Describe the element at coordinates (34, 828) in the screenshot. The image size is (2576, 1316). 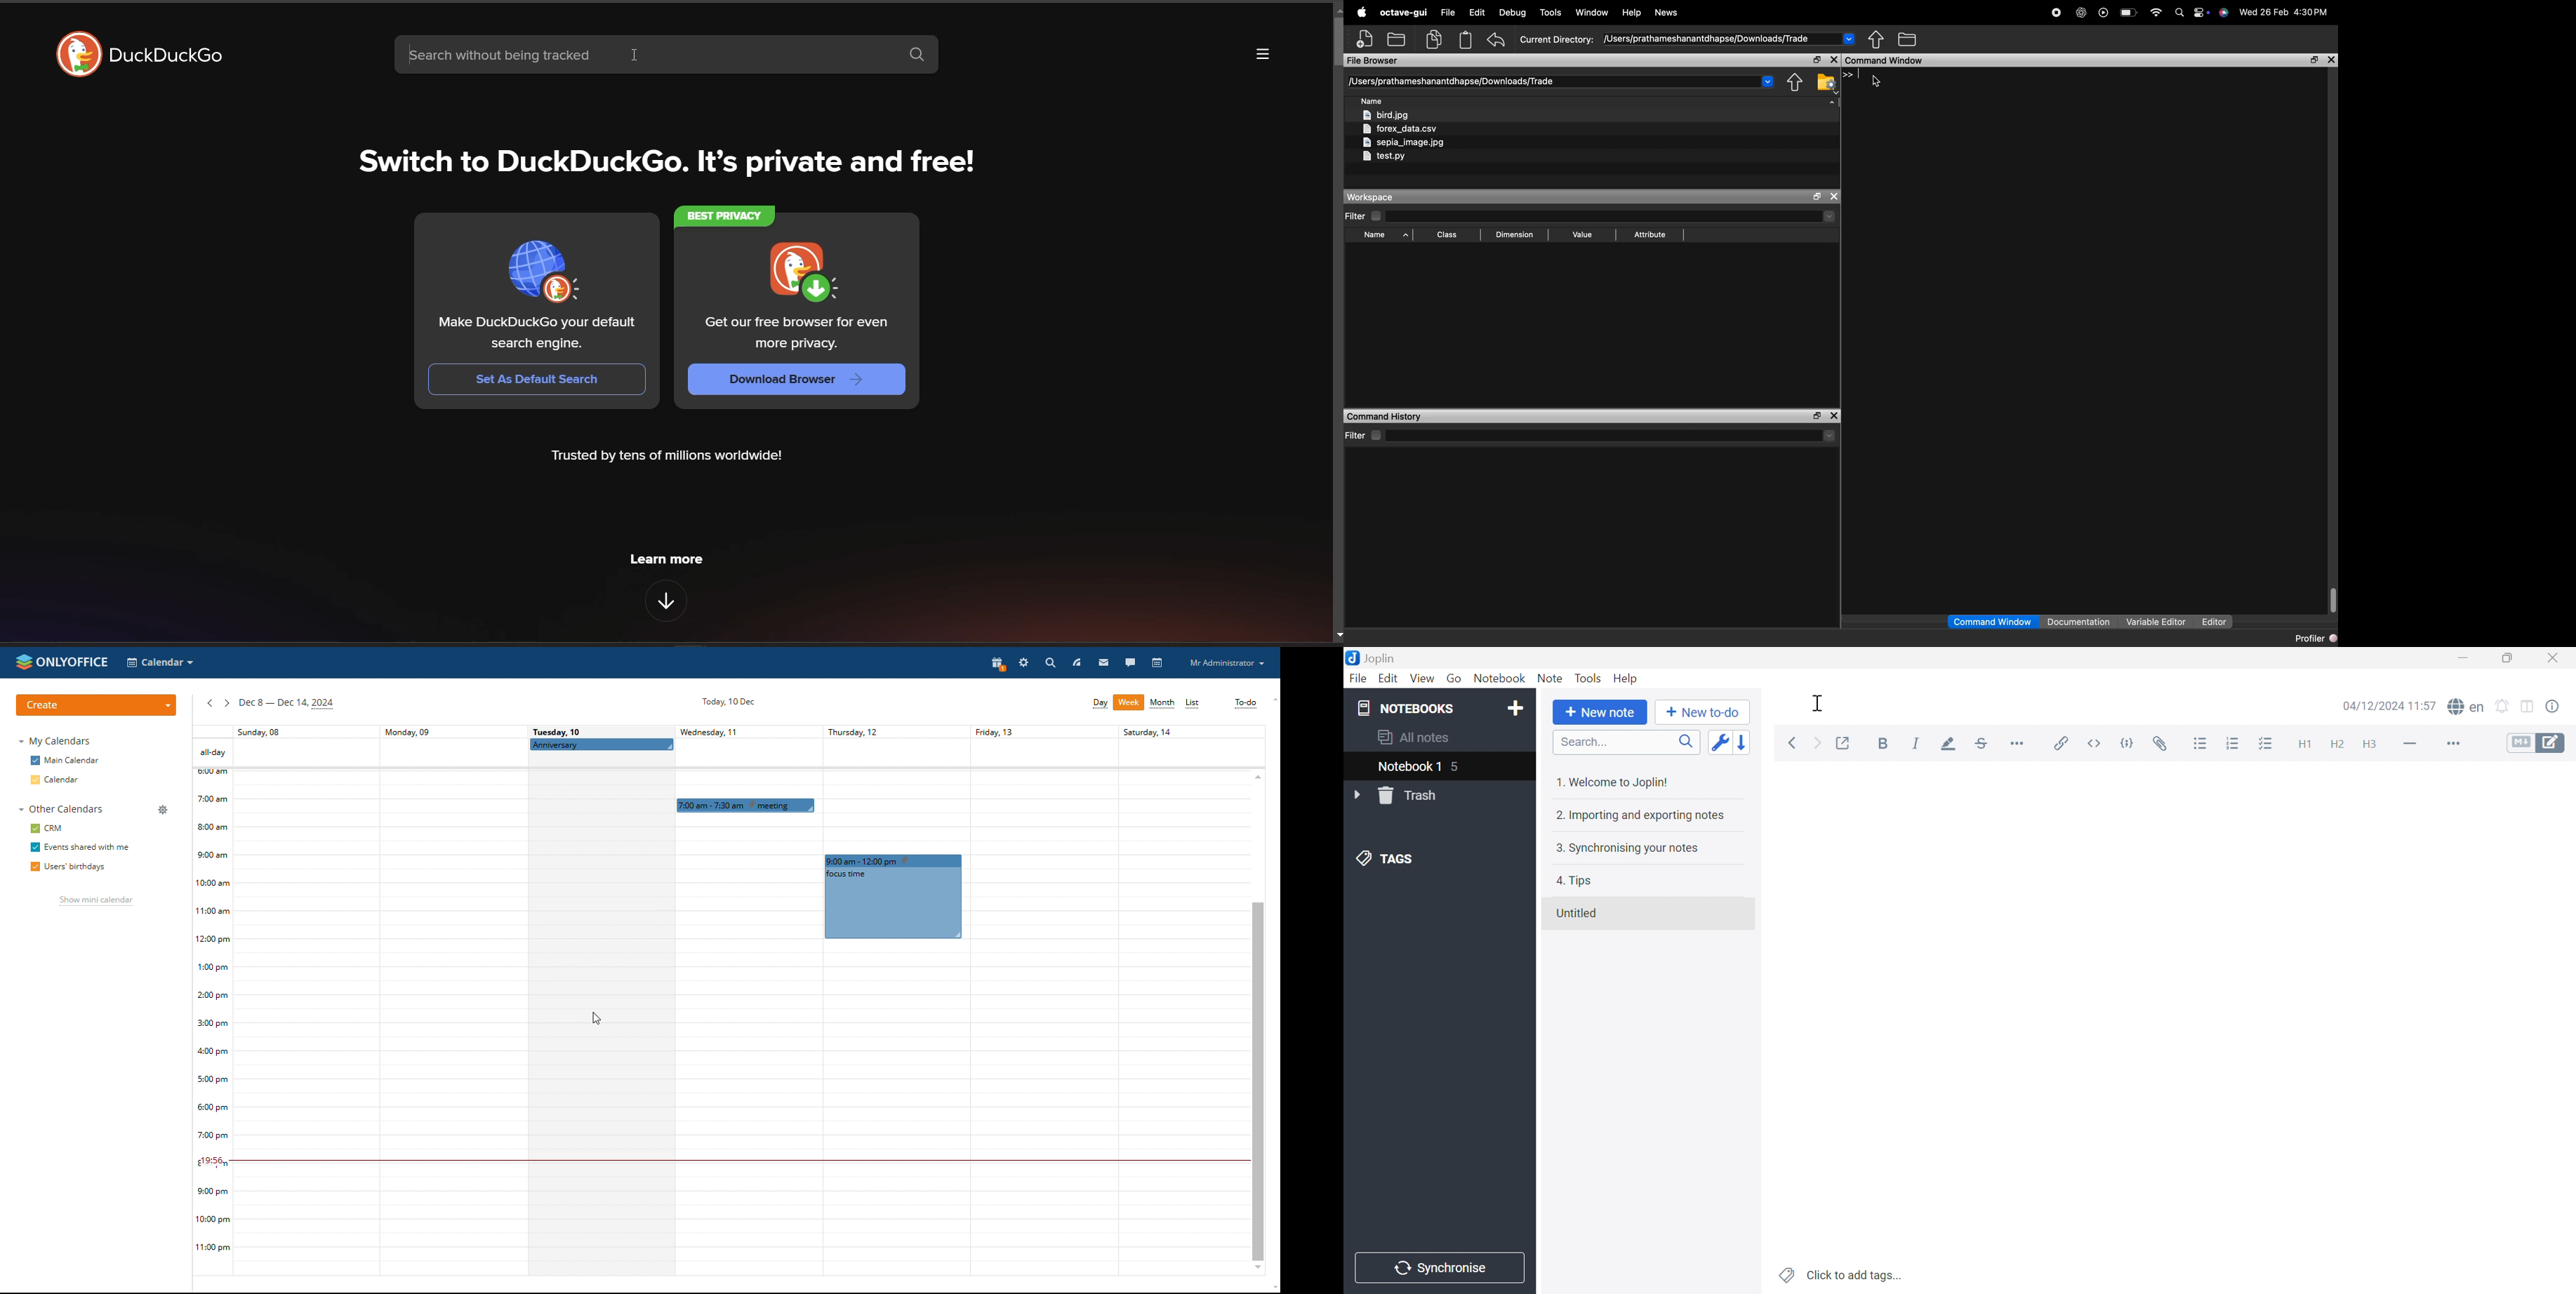
I see `checkbox` at that location.